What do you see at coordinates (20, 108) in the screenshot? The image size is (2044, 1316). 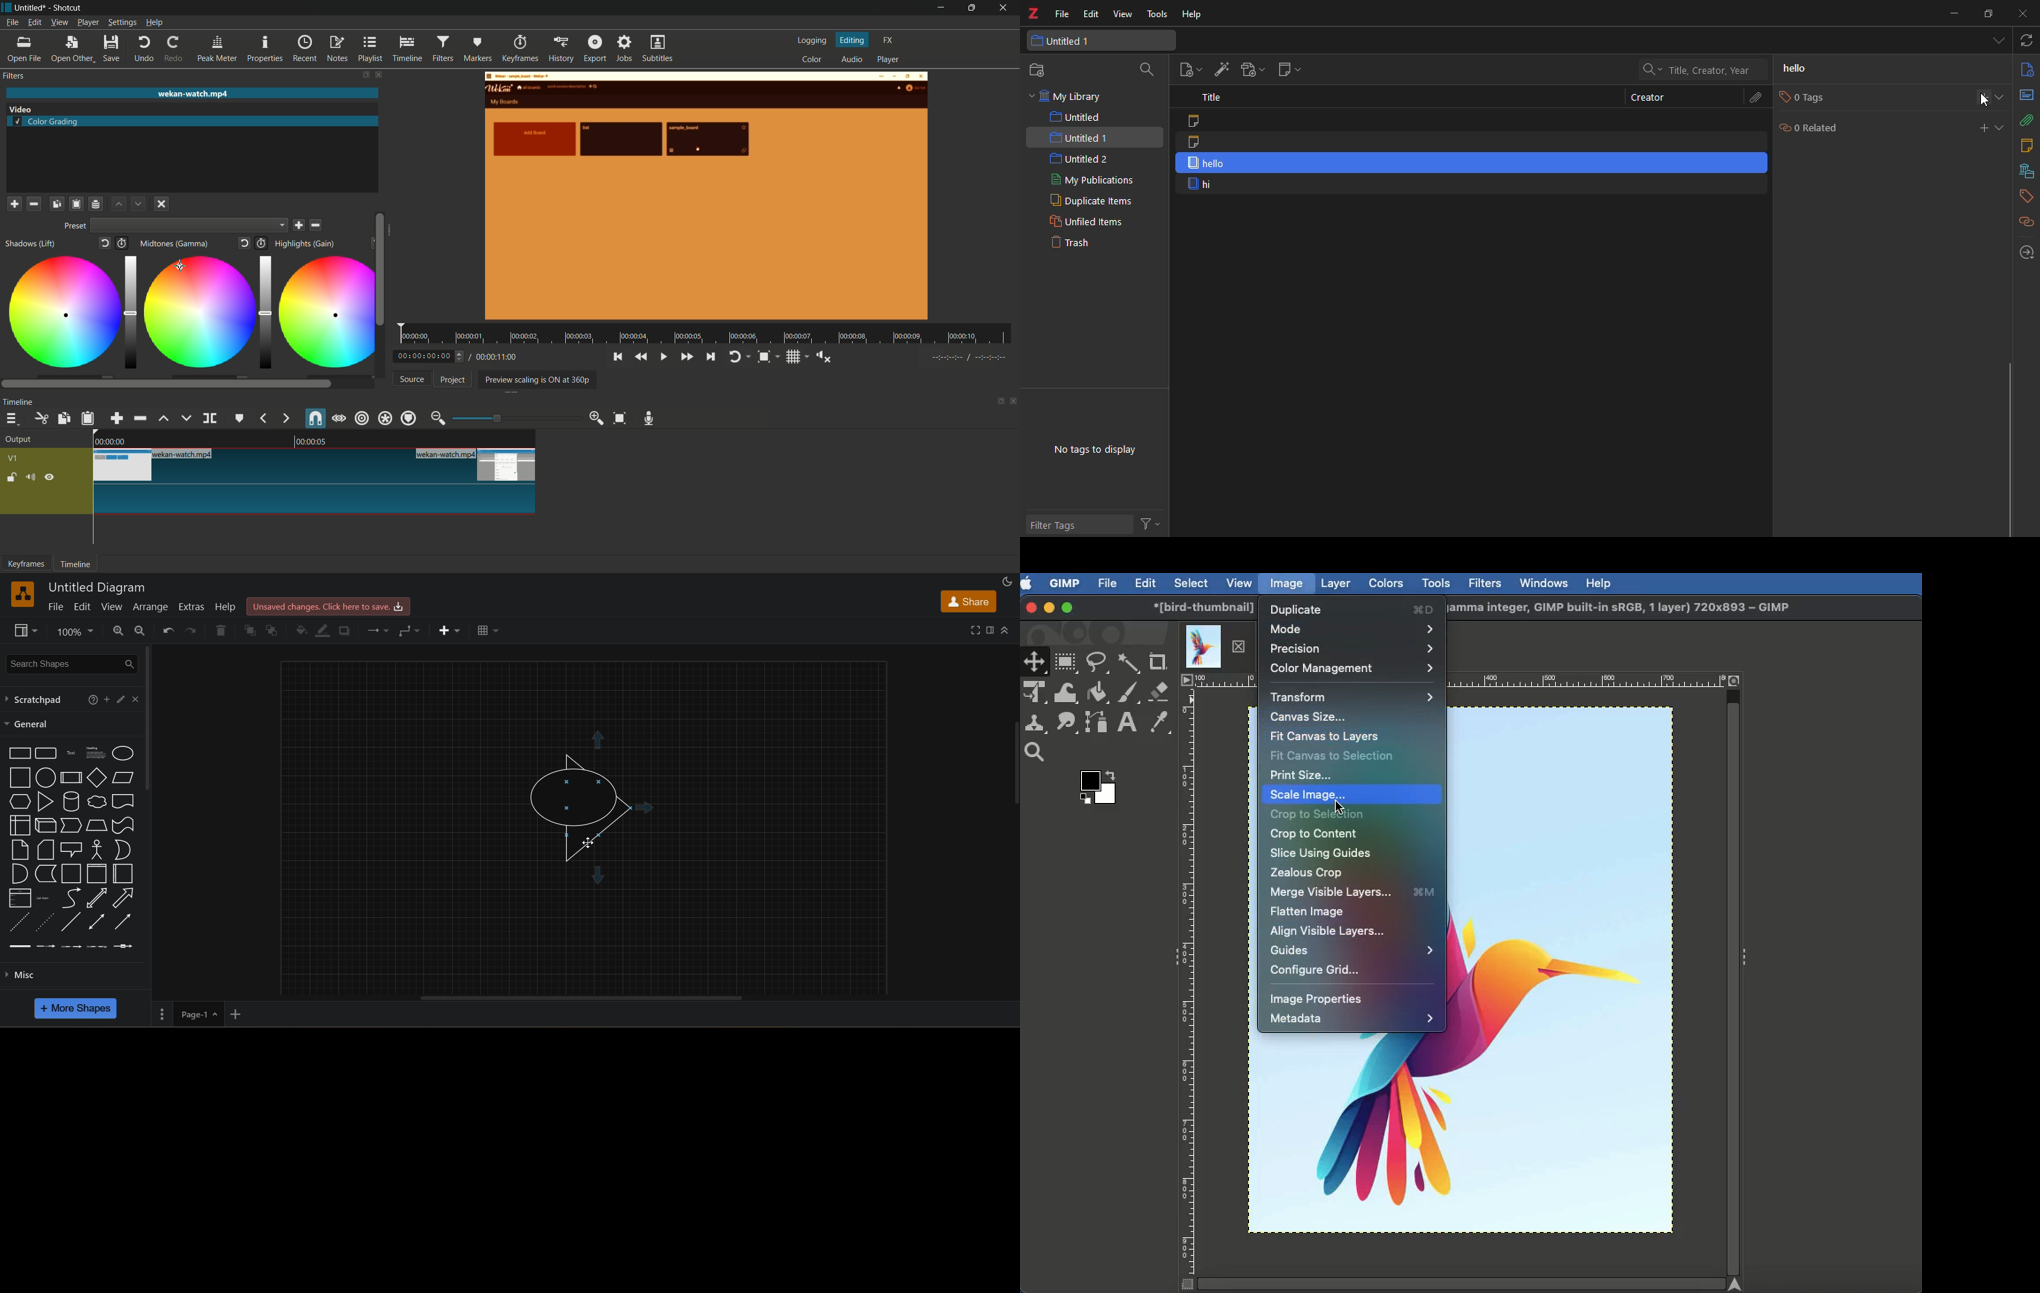 I see `color grading` at bounding box center [20, 108].